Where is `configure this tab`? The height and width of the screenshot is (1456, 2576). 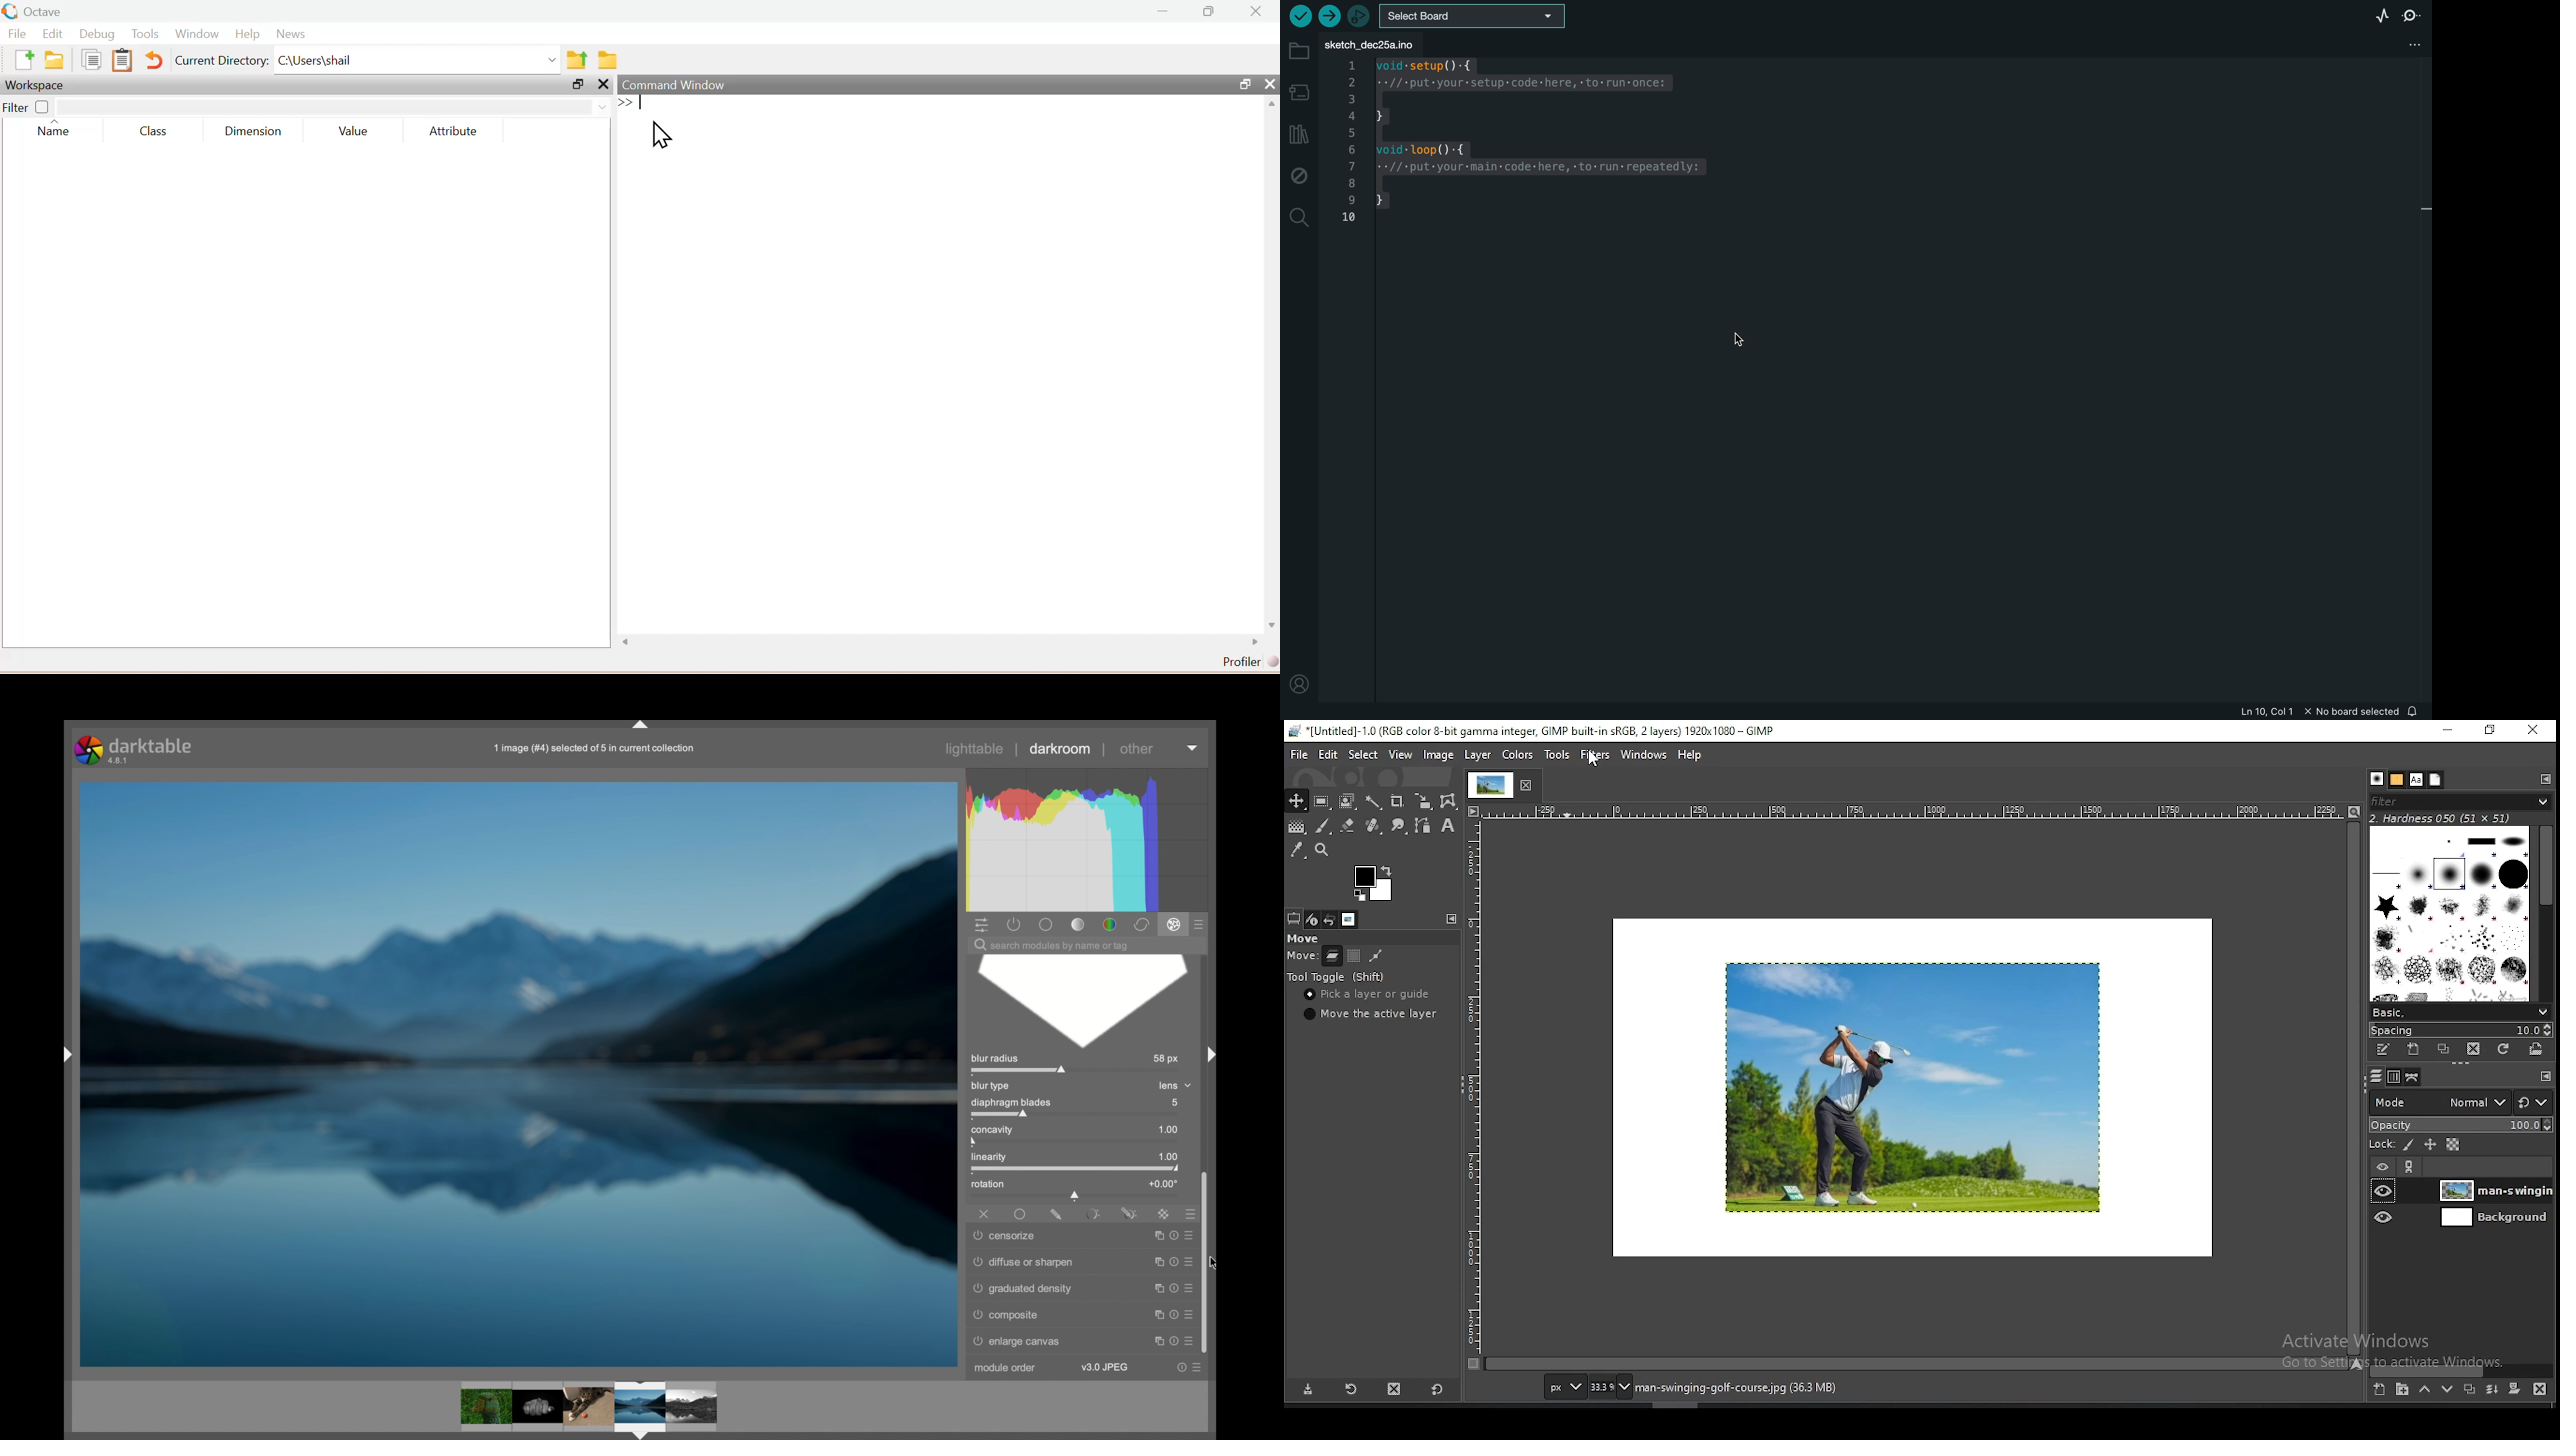 configure this tab is located at coordinates (1451, 919).